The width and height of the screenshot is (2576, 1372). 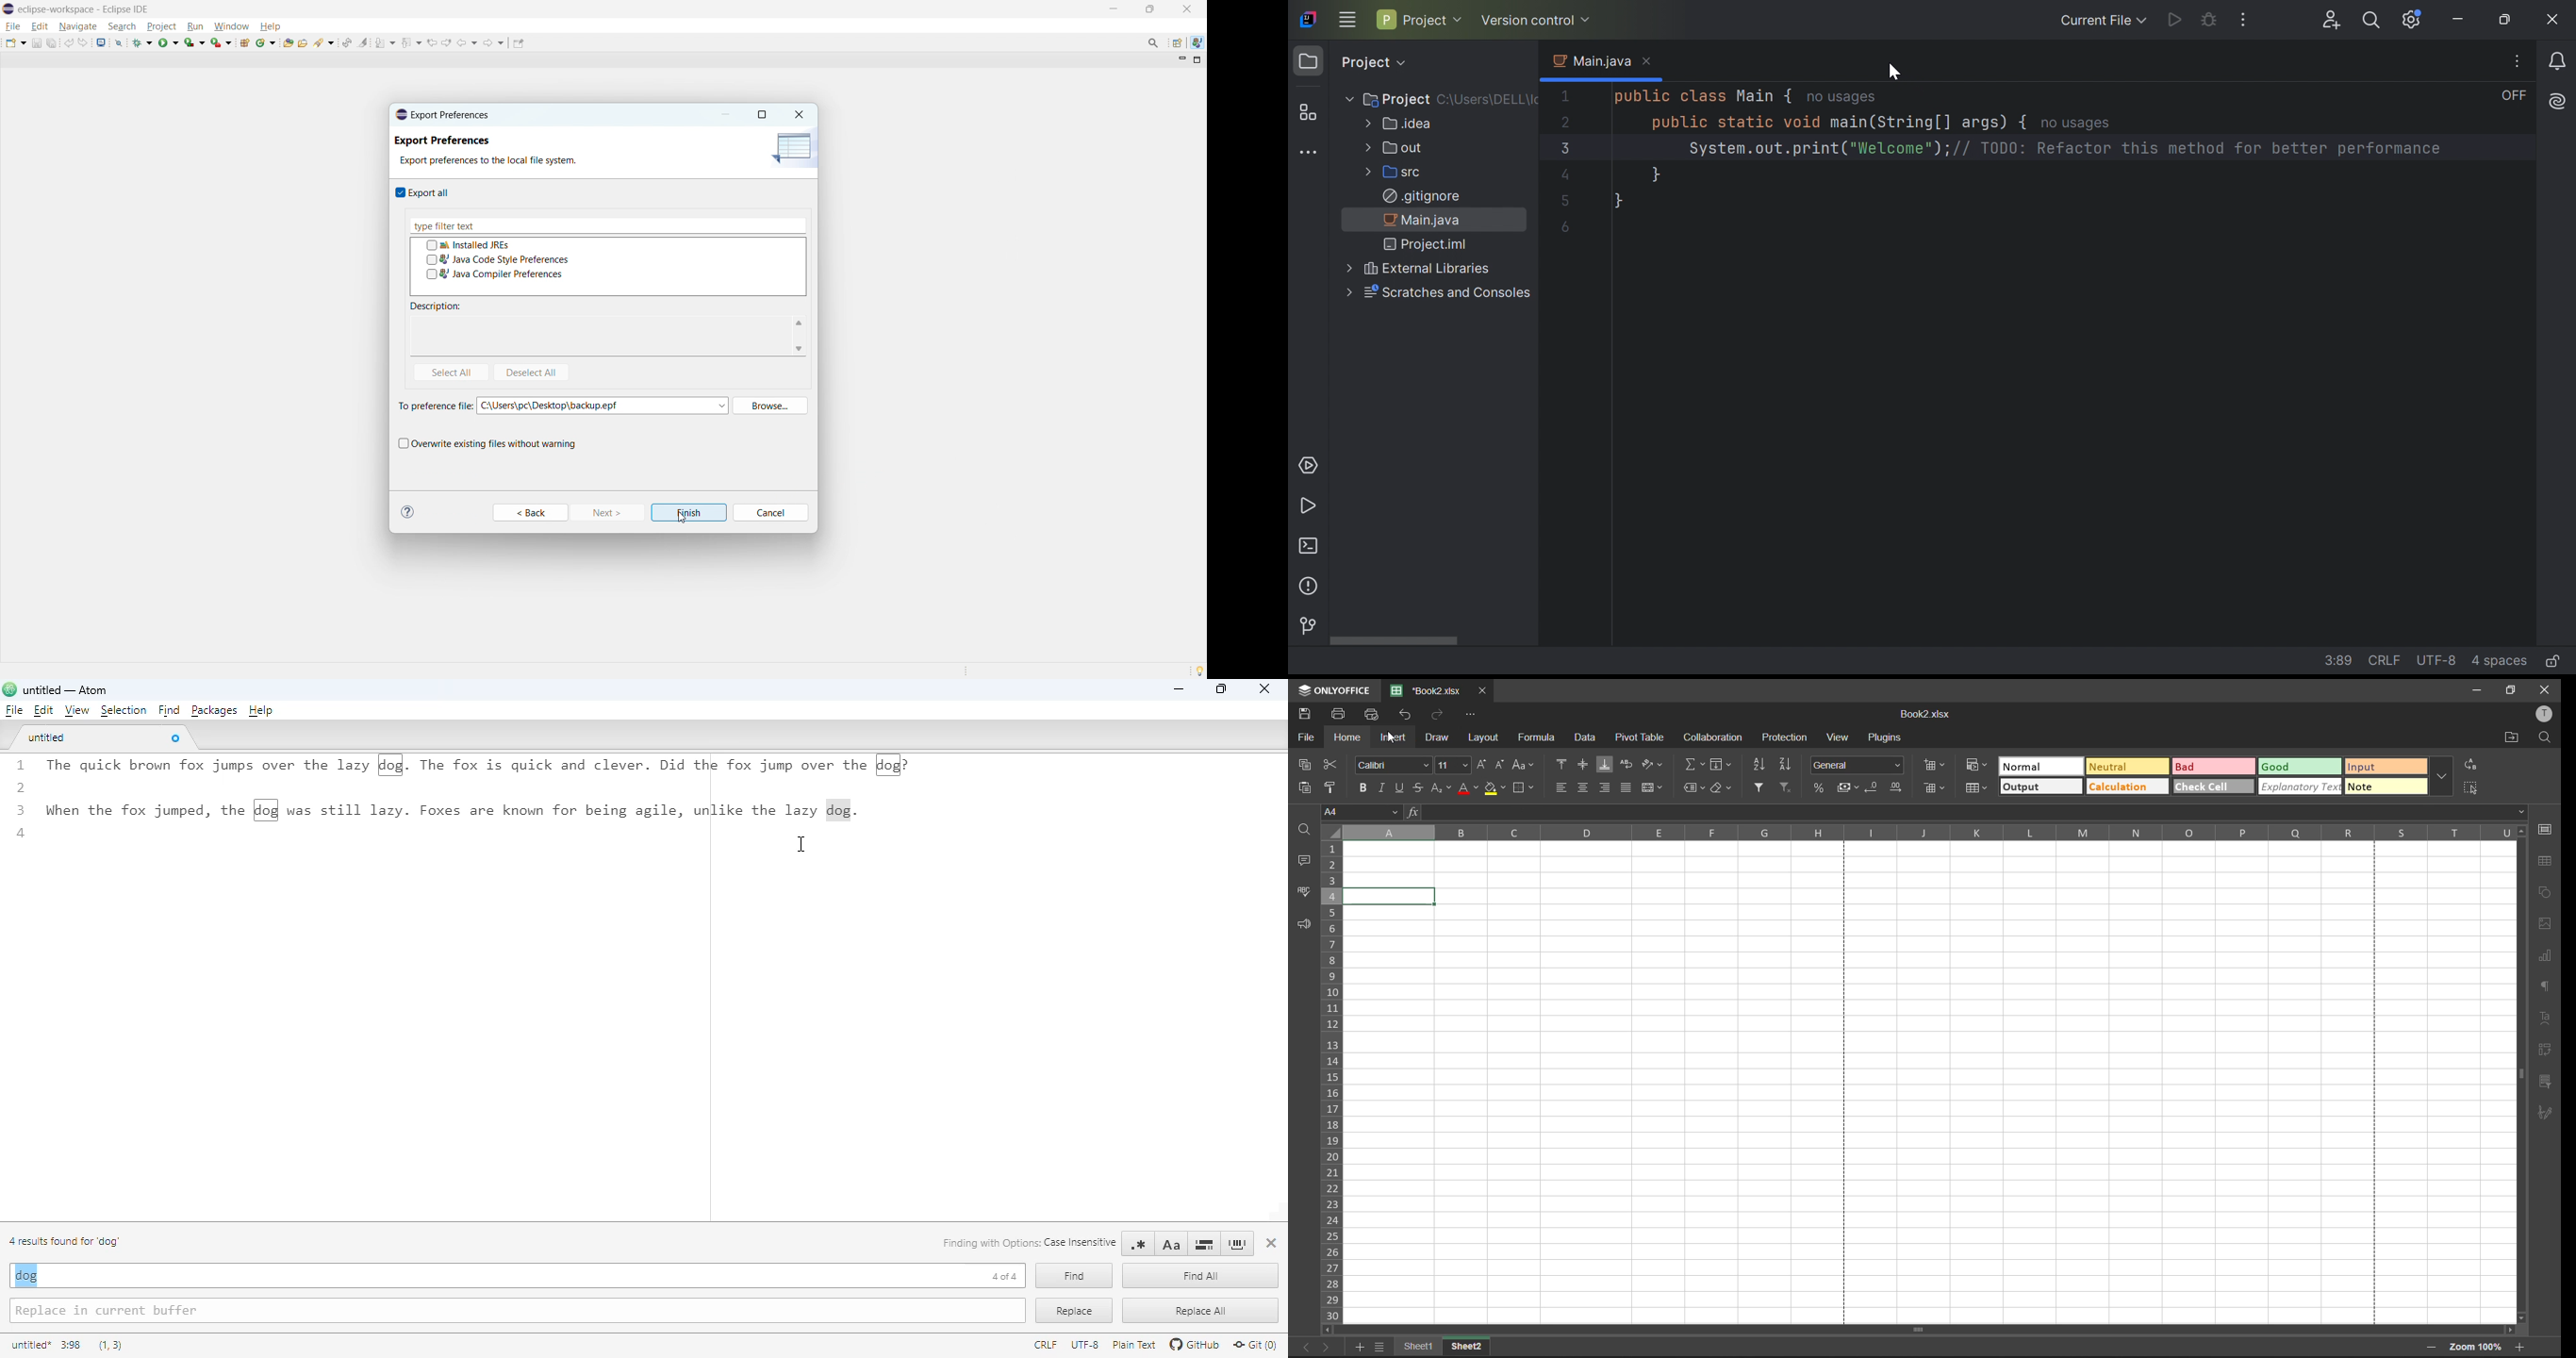 What do you see at coordinates (1347, 691) in the screenshot?
I see `ONLYOFFICE` at bounding box center [1347, 691].